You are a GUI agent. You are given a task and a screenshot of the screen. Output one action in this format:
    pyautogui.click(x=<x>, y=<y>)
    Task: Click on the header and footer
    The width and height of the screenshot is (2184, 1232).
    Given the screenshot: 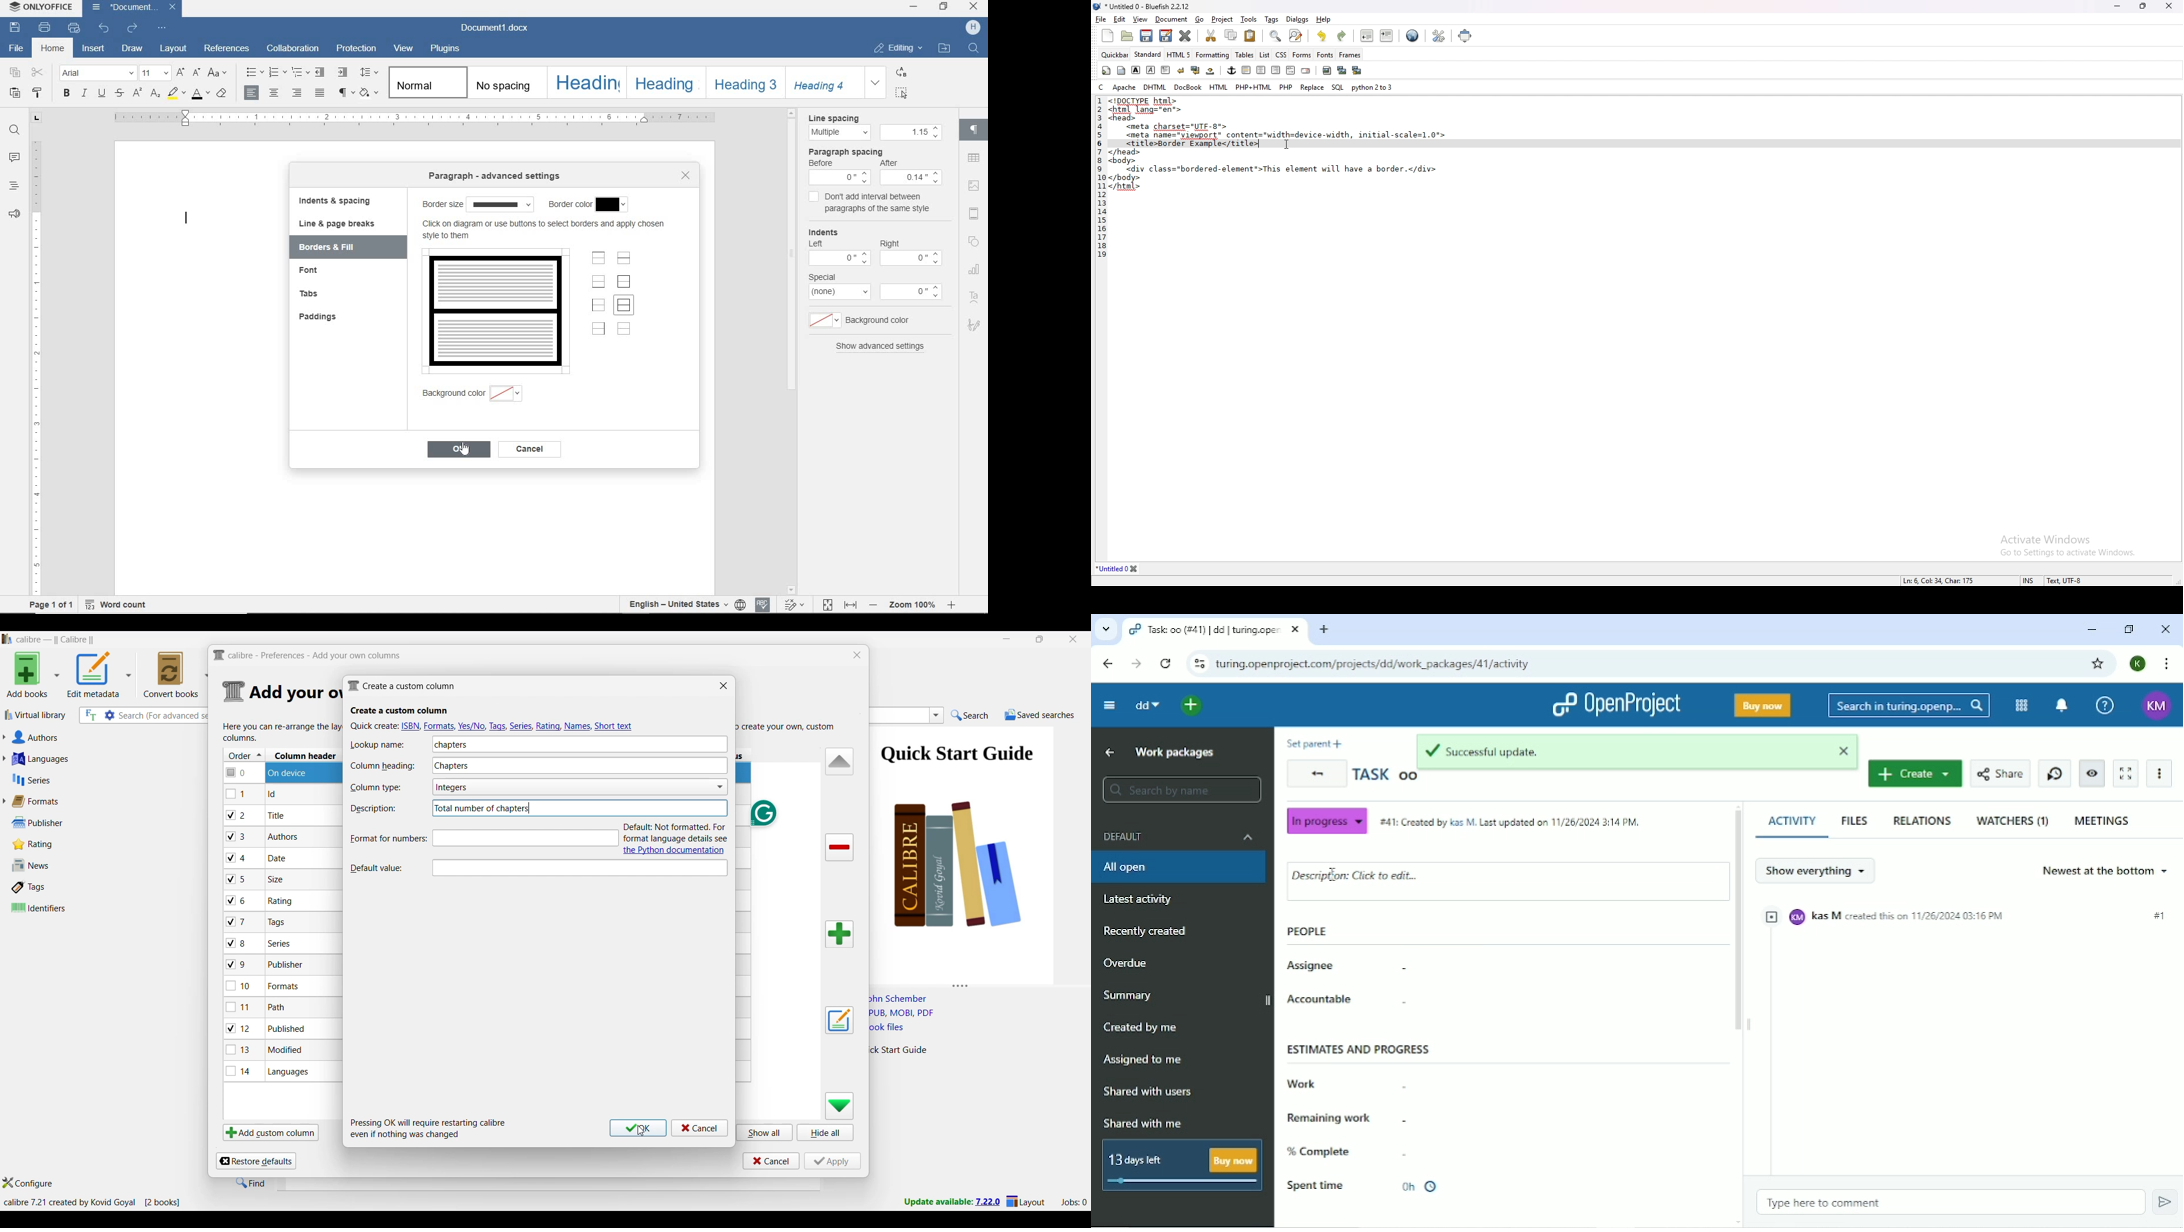 What is the action you would take?
    pyautogui.click(x=975, y=215)
    